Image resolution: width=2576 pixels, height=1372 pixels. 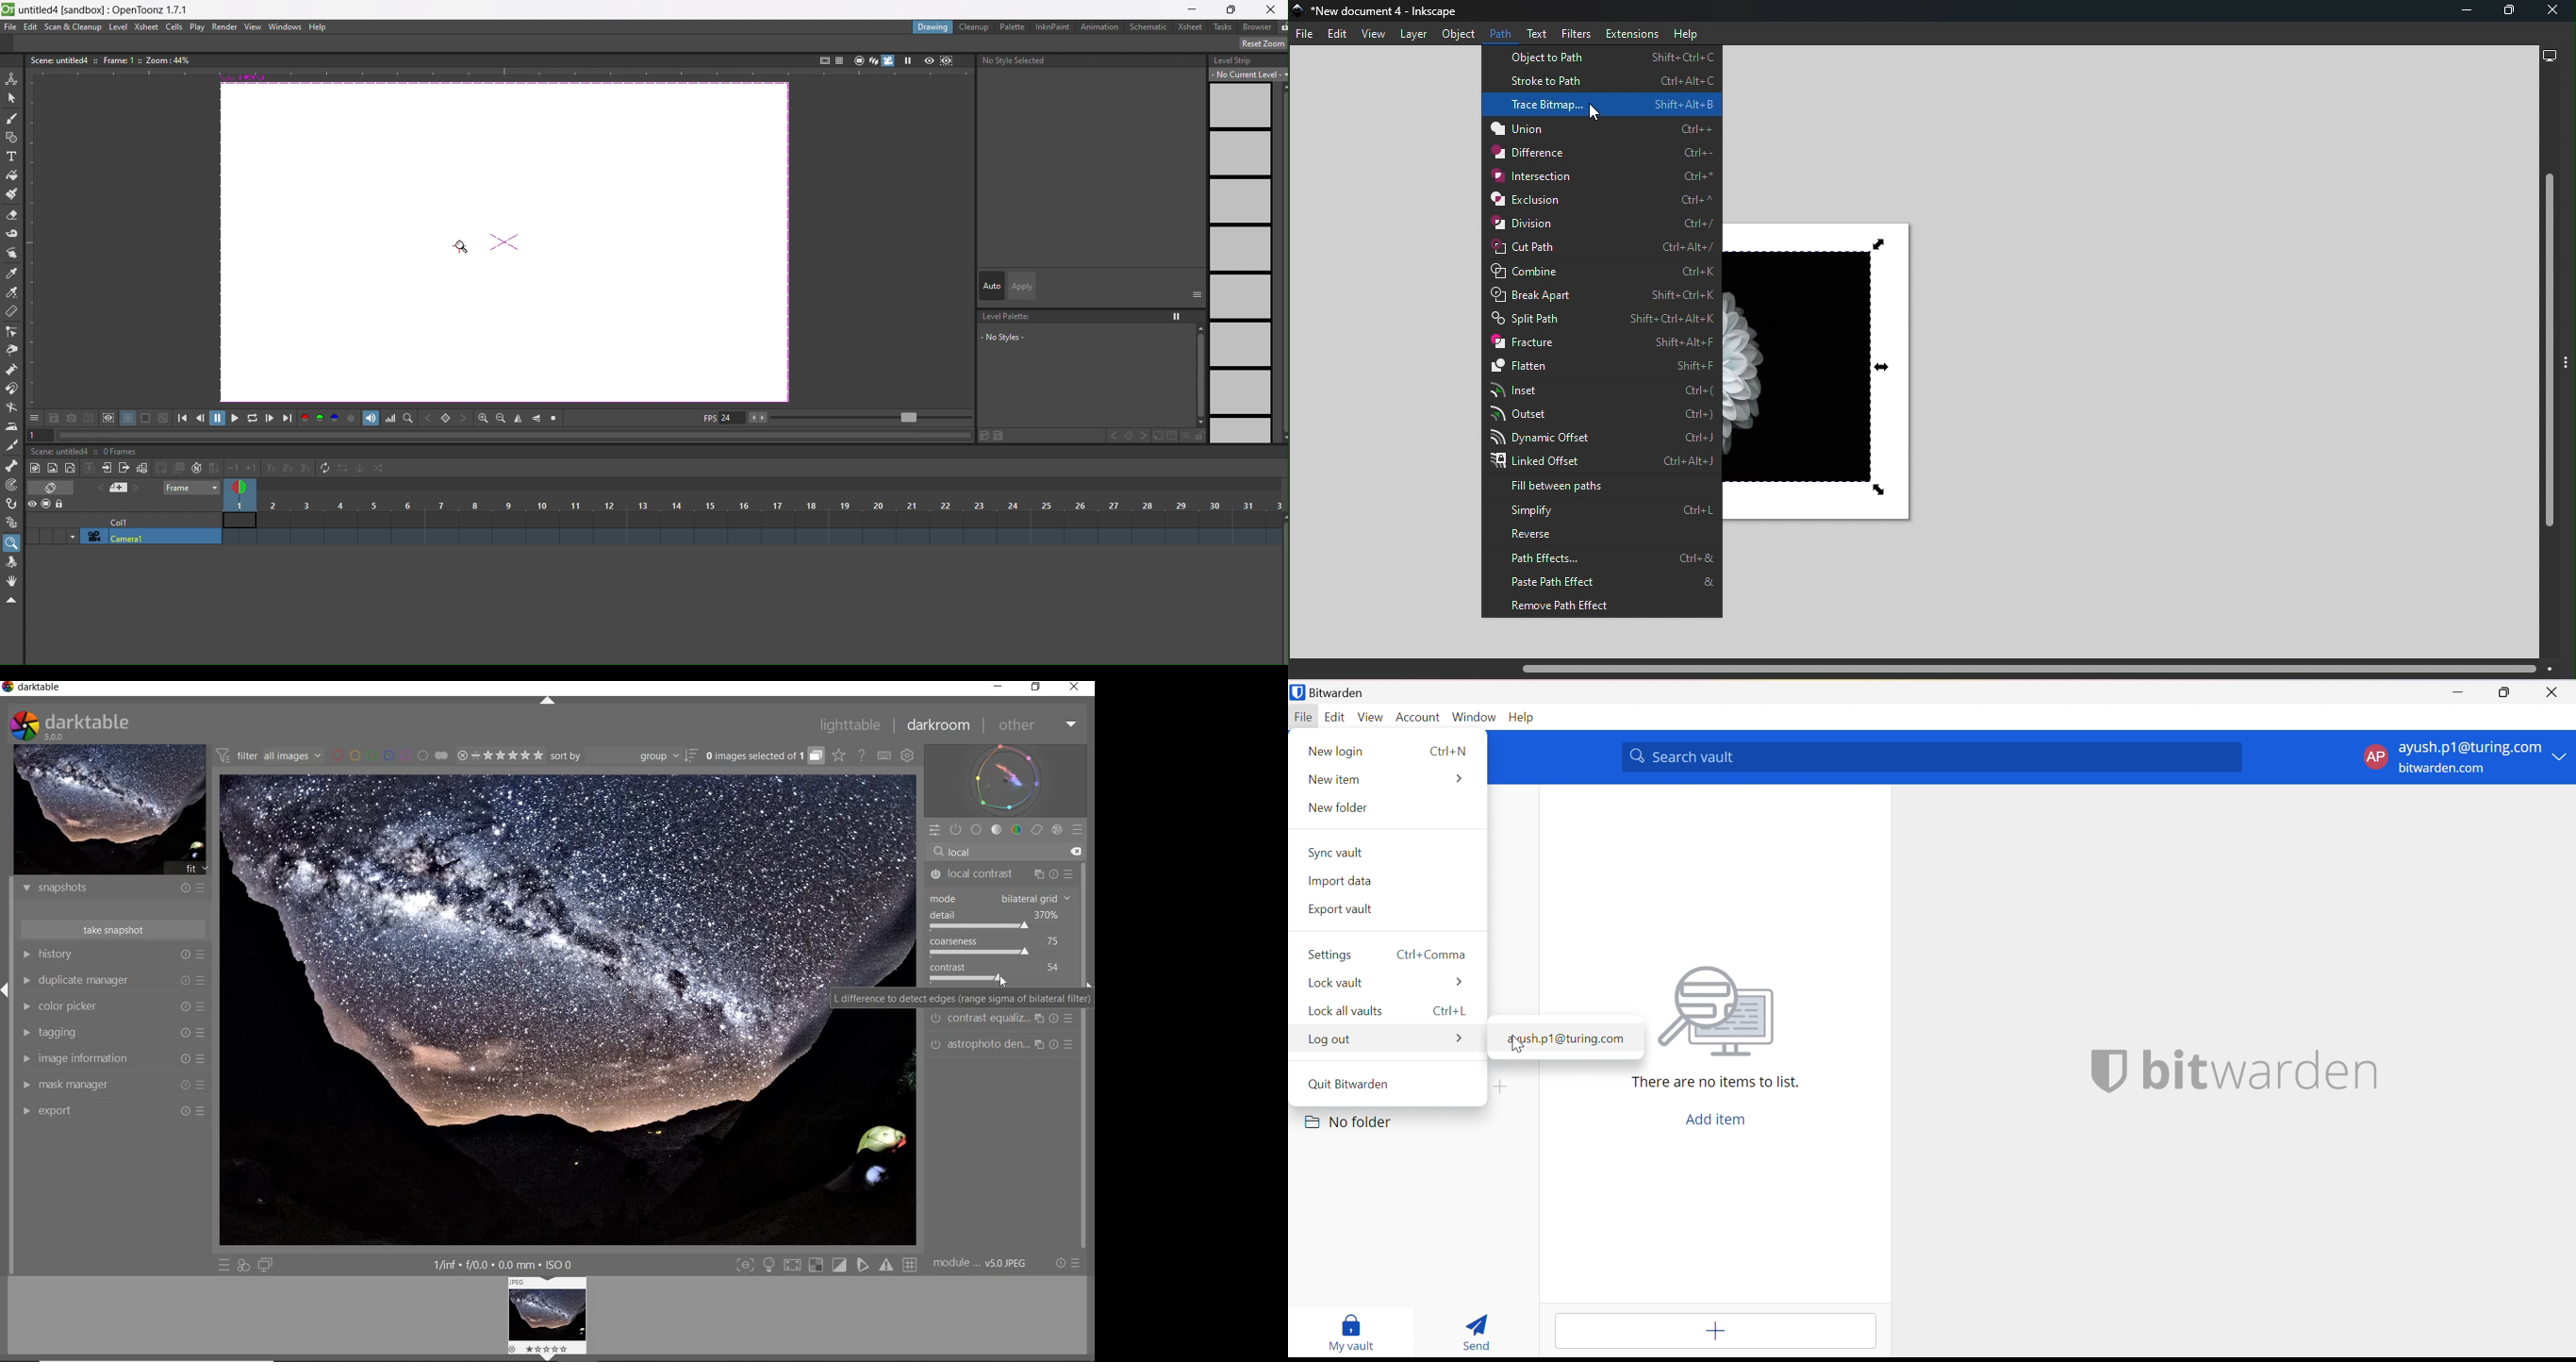 What do you see at coordinates (764, 757) in the screenshot?
I see `EXPAND GROUPED IMAGES` at bounding box center [764, 757].